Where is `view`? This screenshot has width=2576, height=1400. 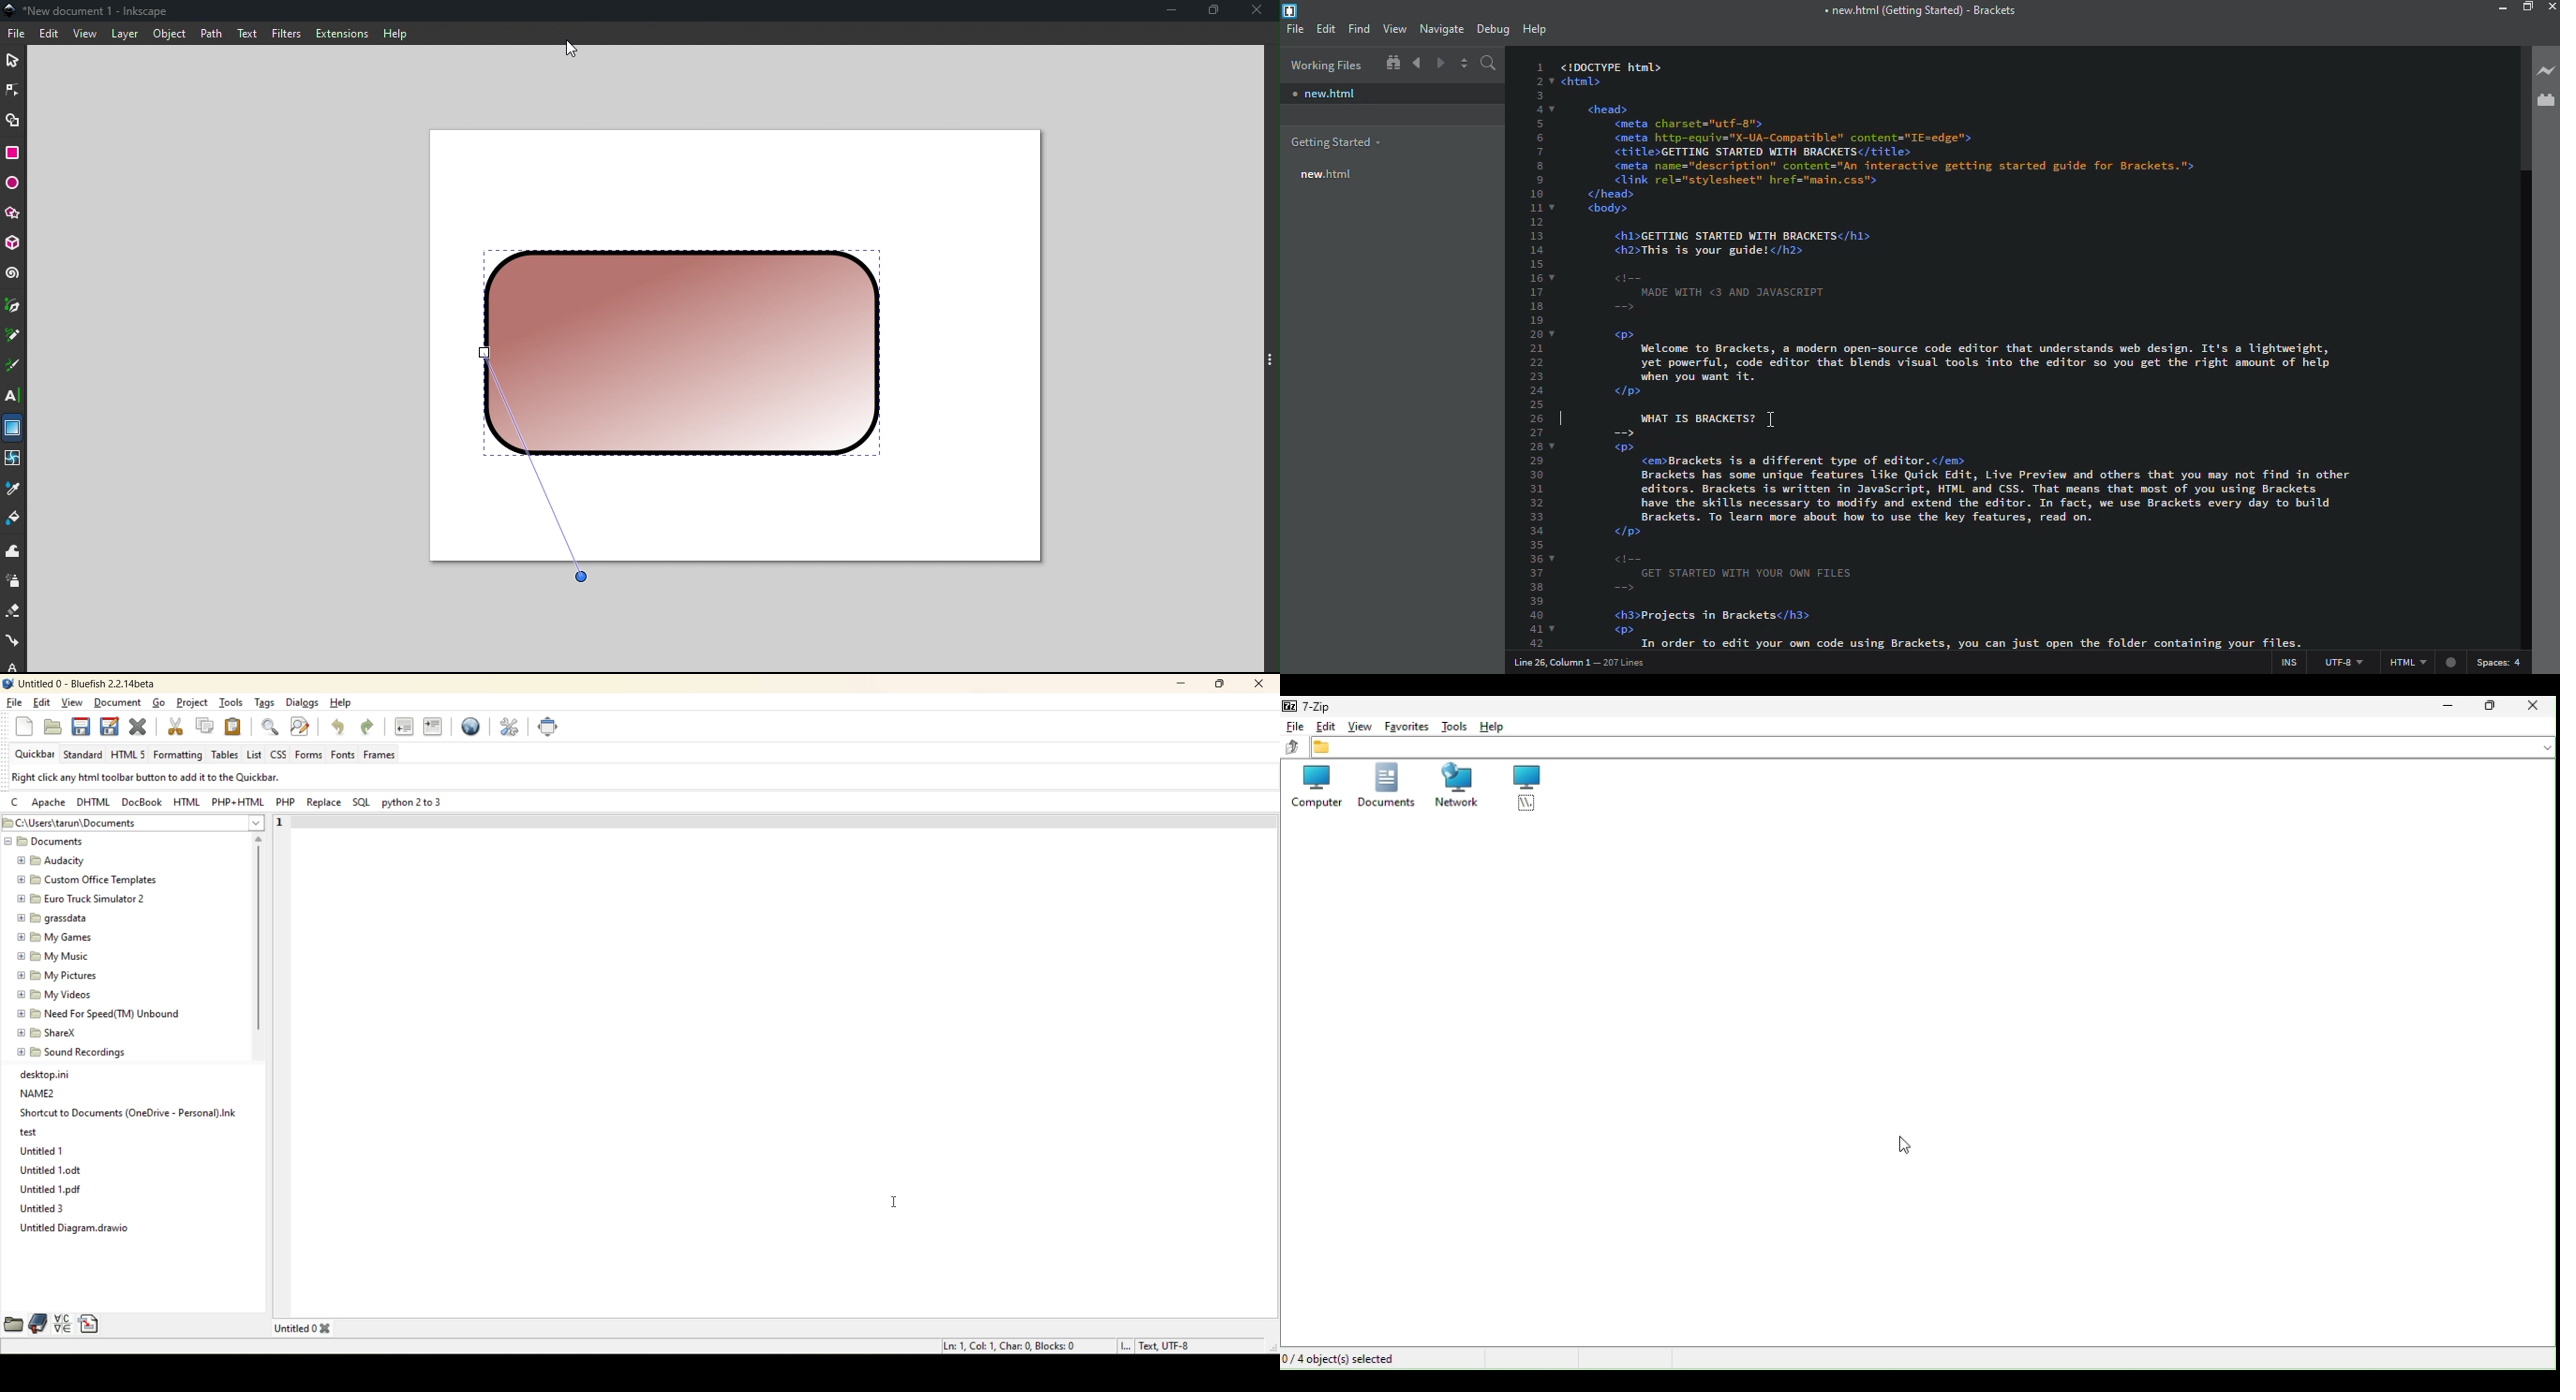
view is located at coordinates (72, 703).